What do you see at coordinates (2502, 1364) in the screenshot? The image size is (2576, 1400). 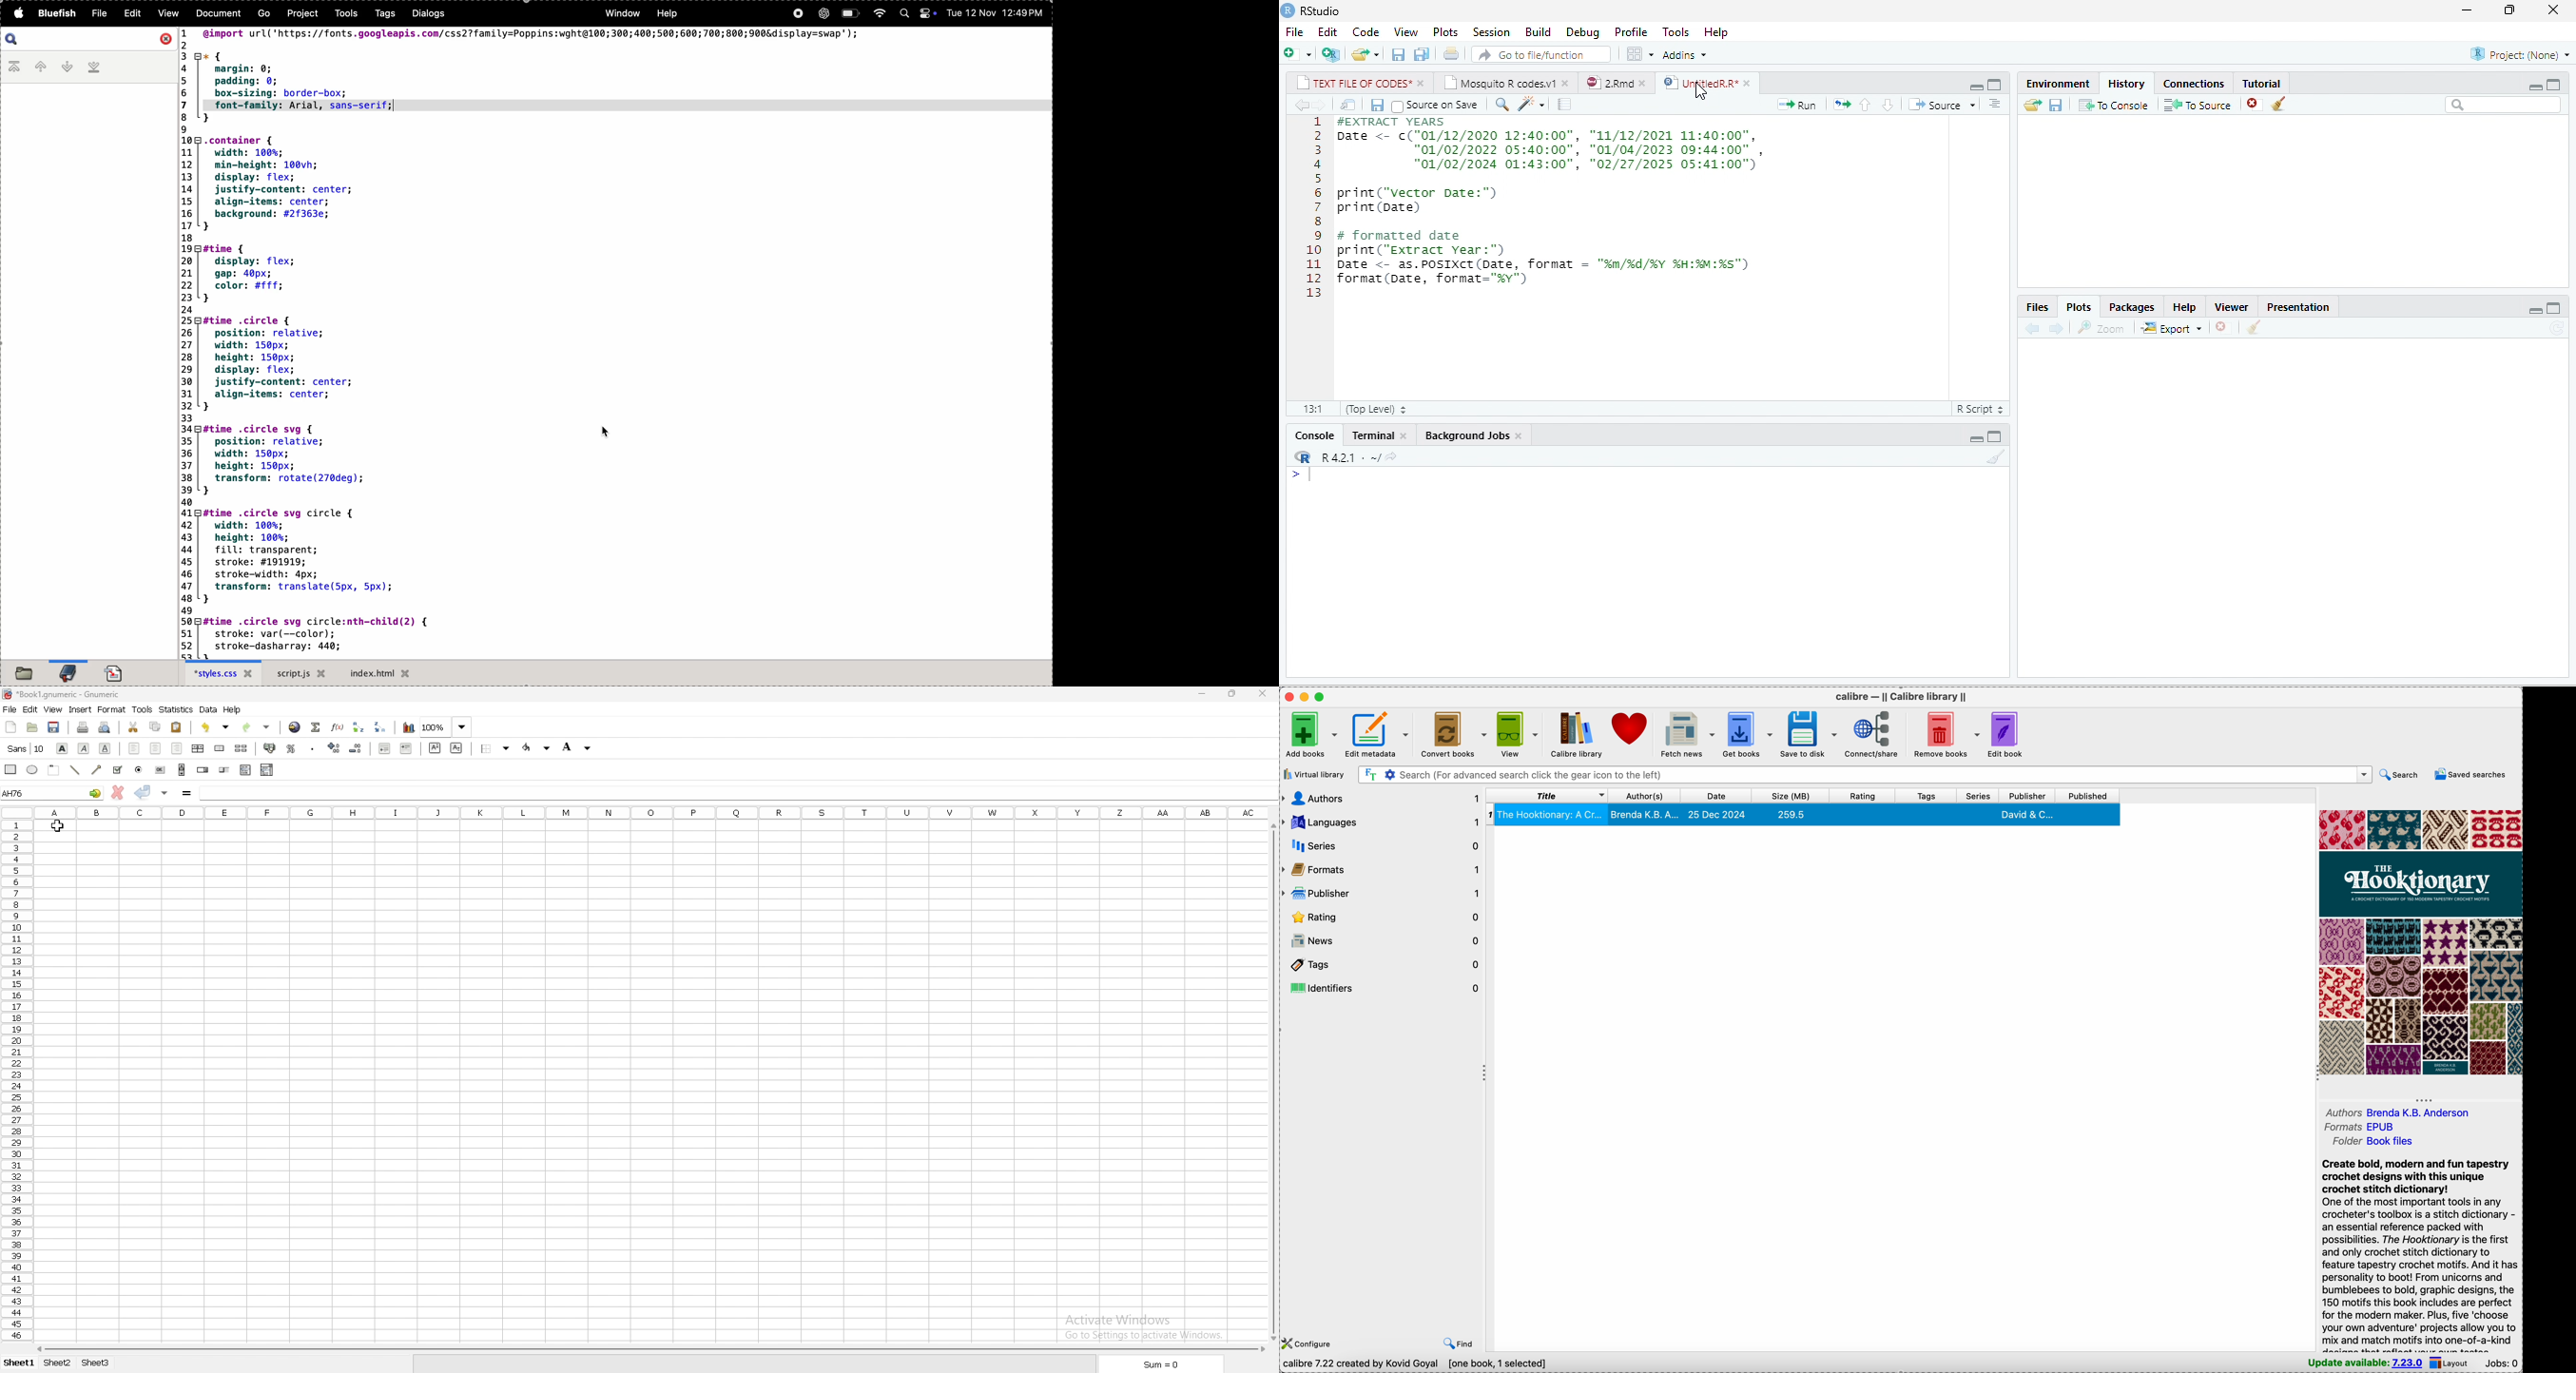 I see `Jobs: 0` at bounding box center [2502, 1364].